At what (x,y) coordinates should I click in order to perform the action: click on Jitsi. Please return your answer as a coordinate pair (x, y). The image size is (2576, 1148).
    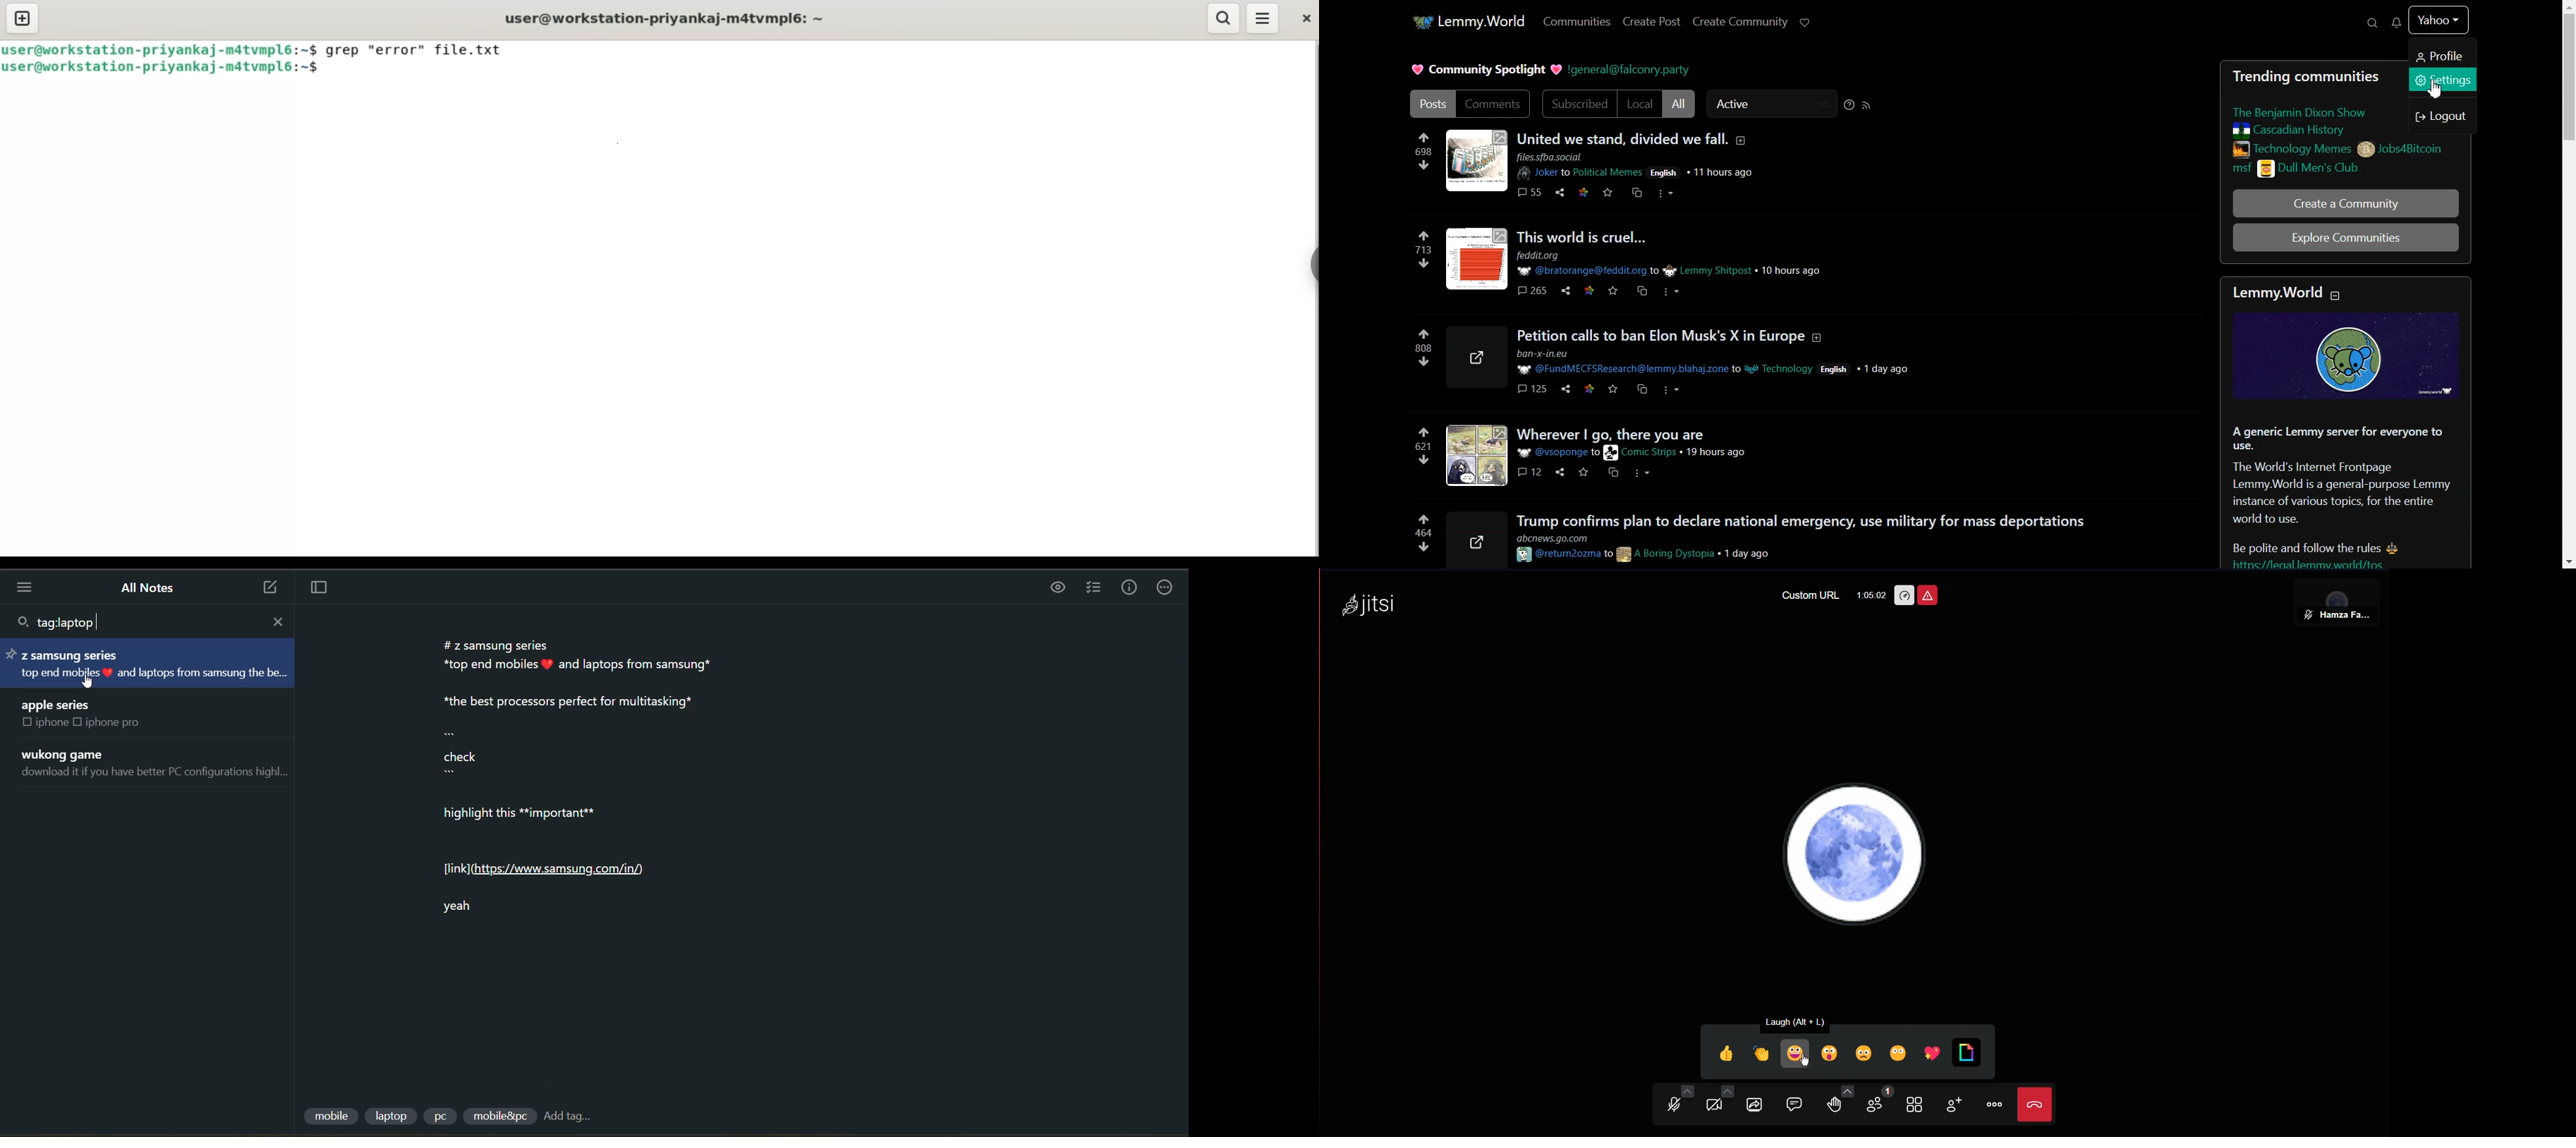
    Looking at the image, I should click on (1373, 602).